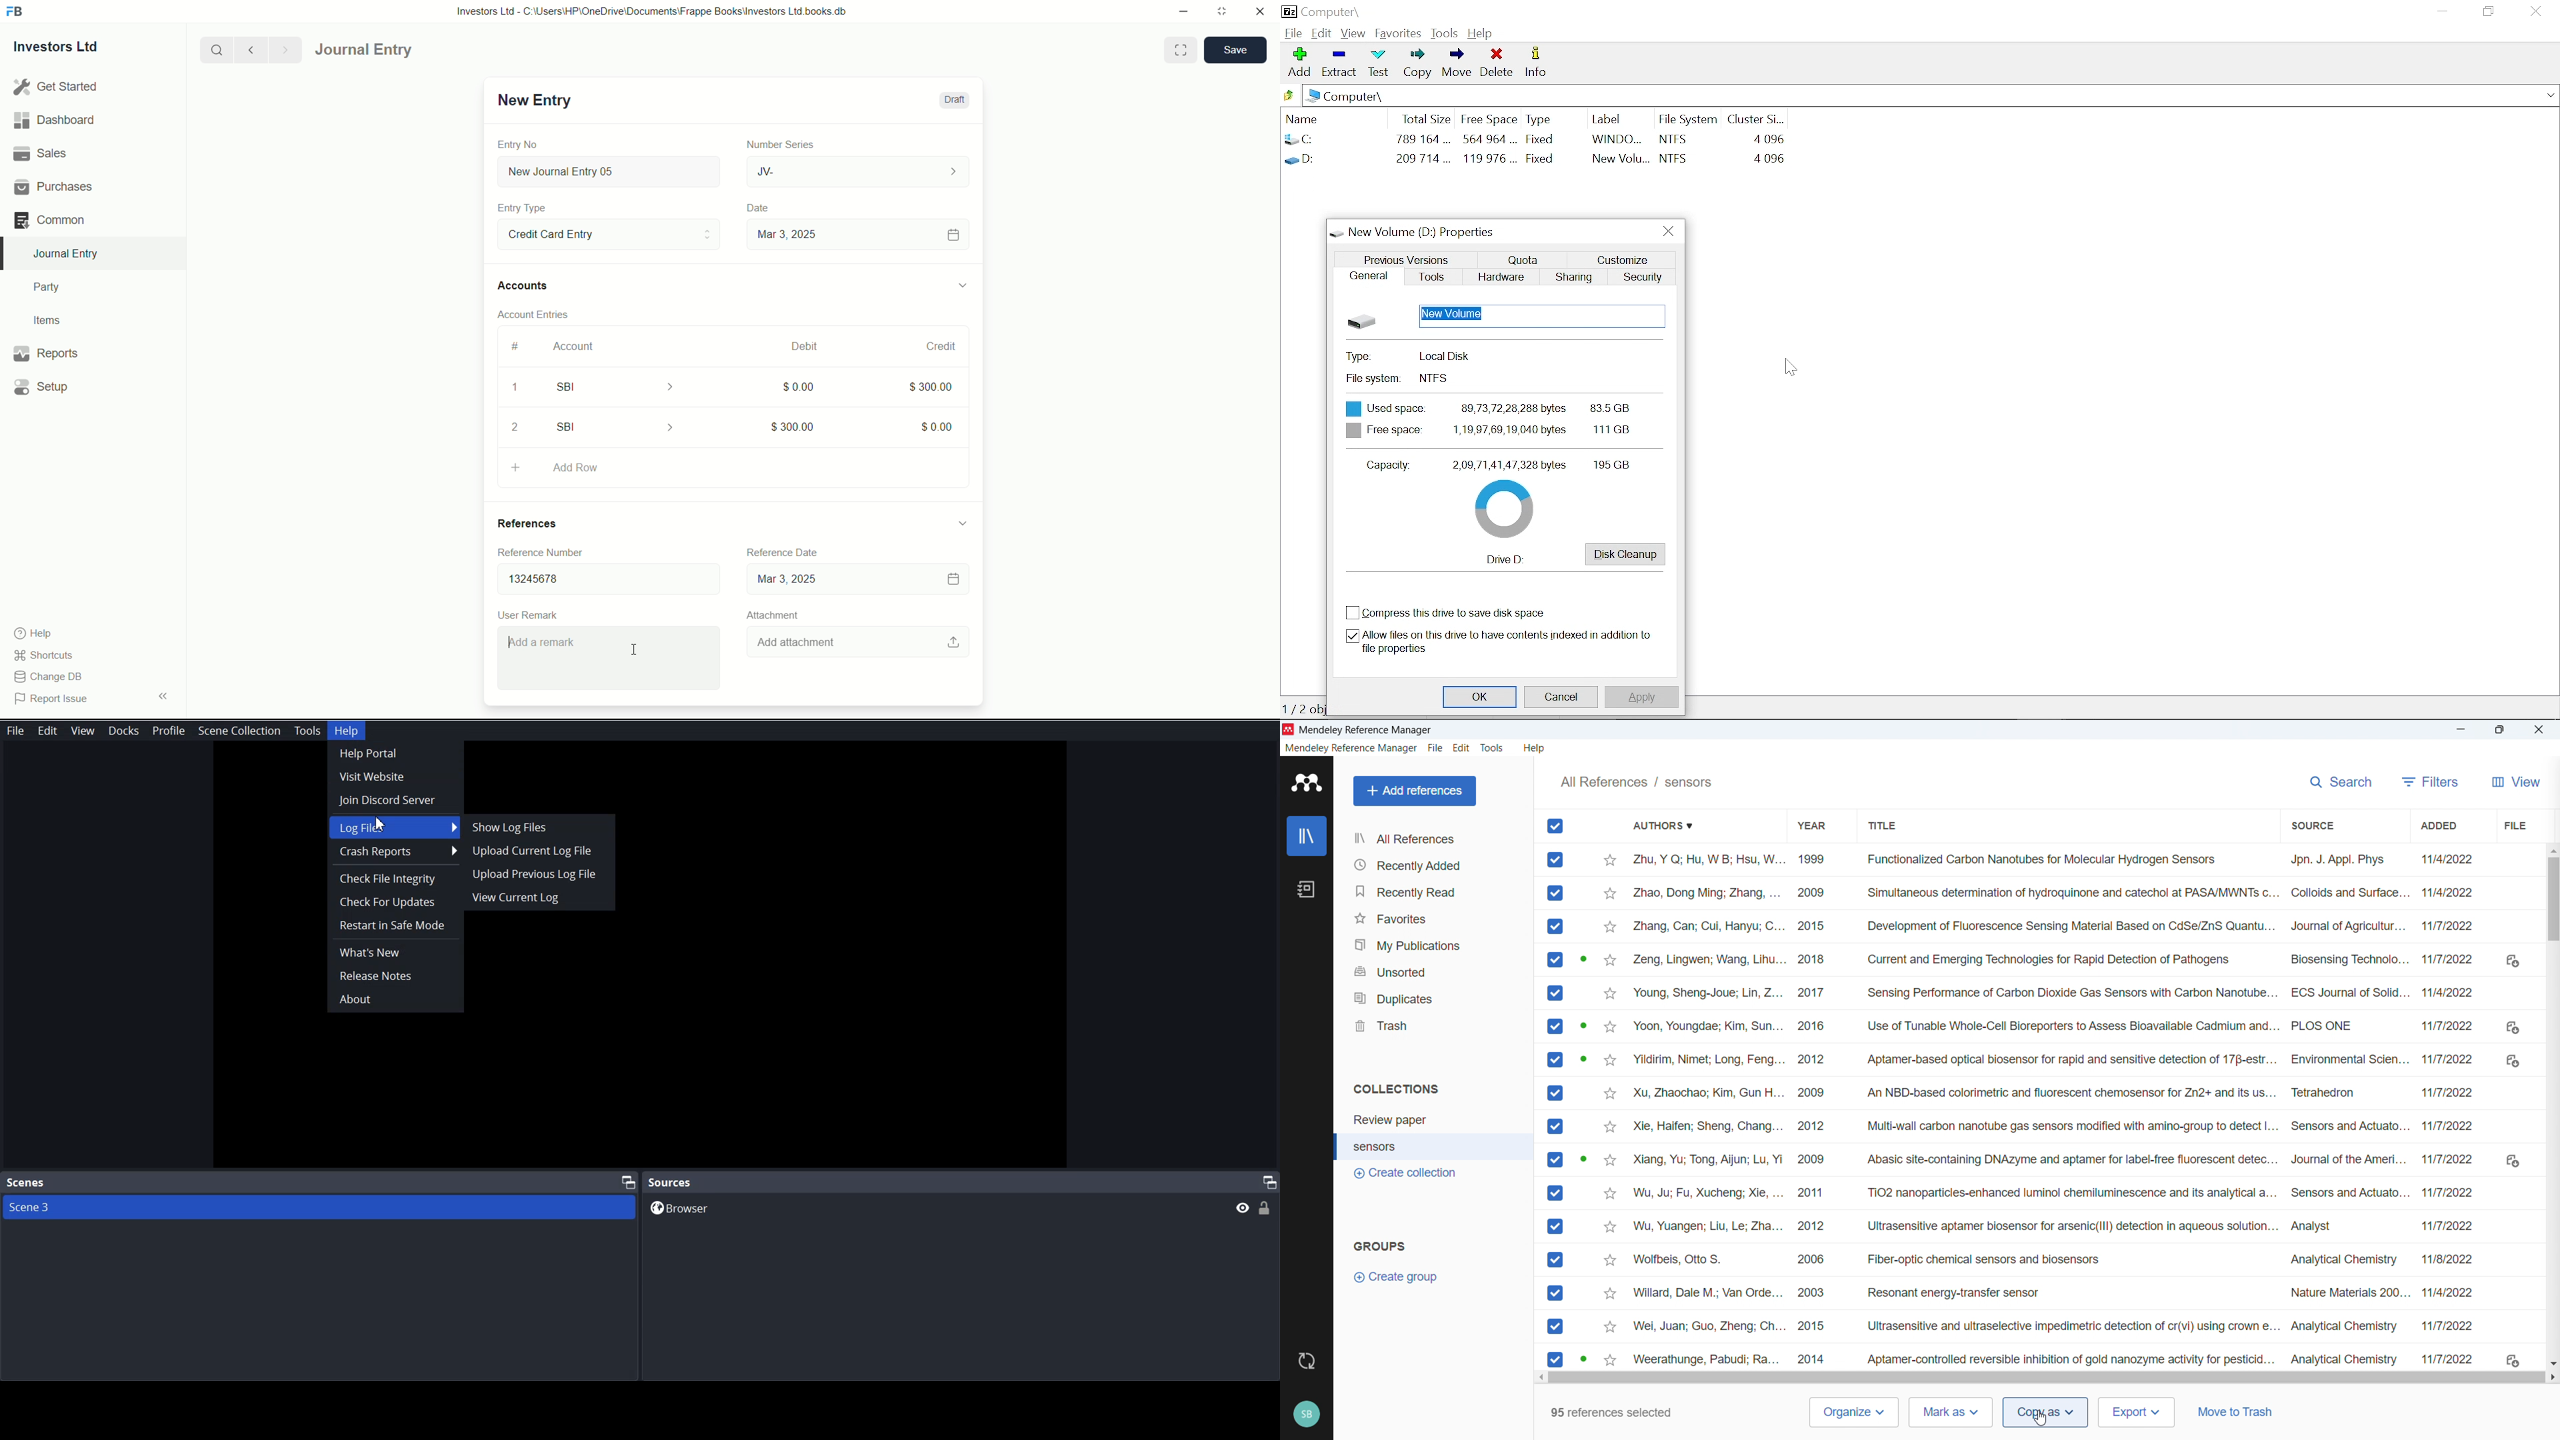 This screenshot has height=1456, width=2576. What do you see at coordinates (1811, 826) in the screenshot?
I see `Sort by year of publication ` at bounding box center [1811, 826].